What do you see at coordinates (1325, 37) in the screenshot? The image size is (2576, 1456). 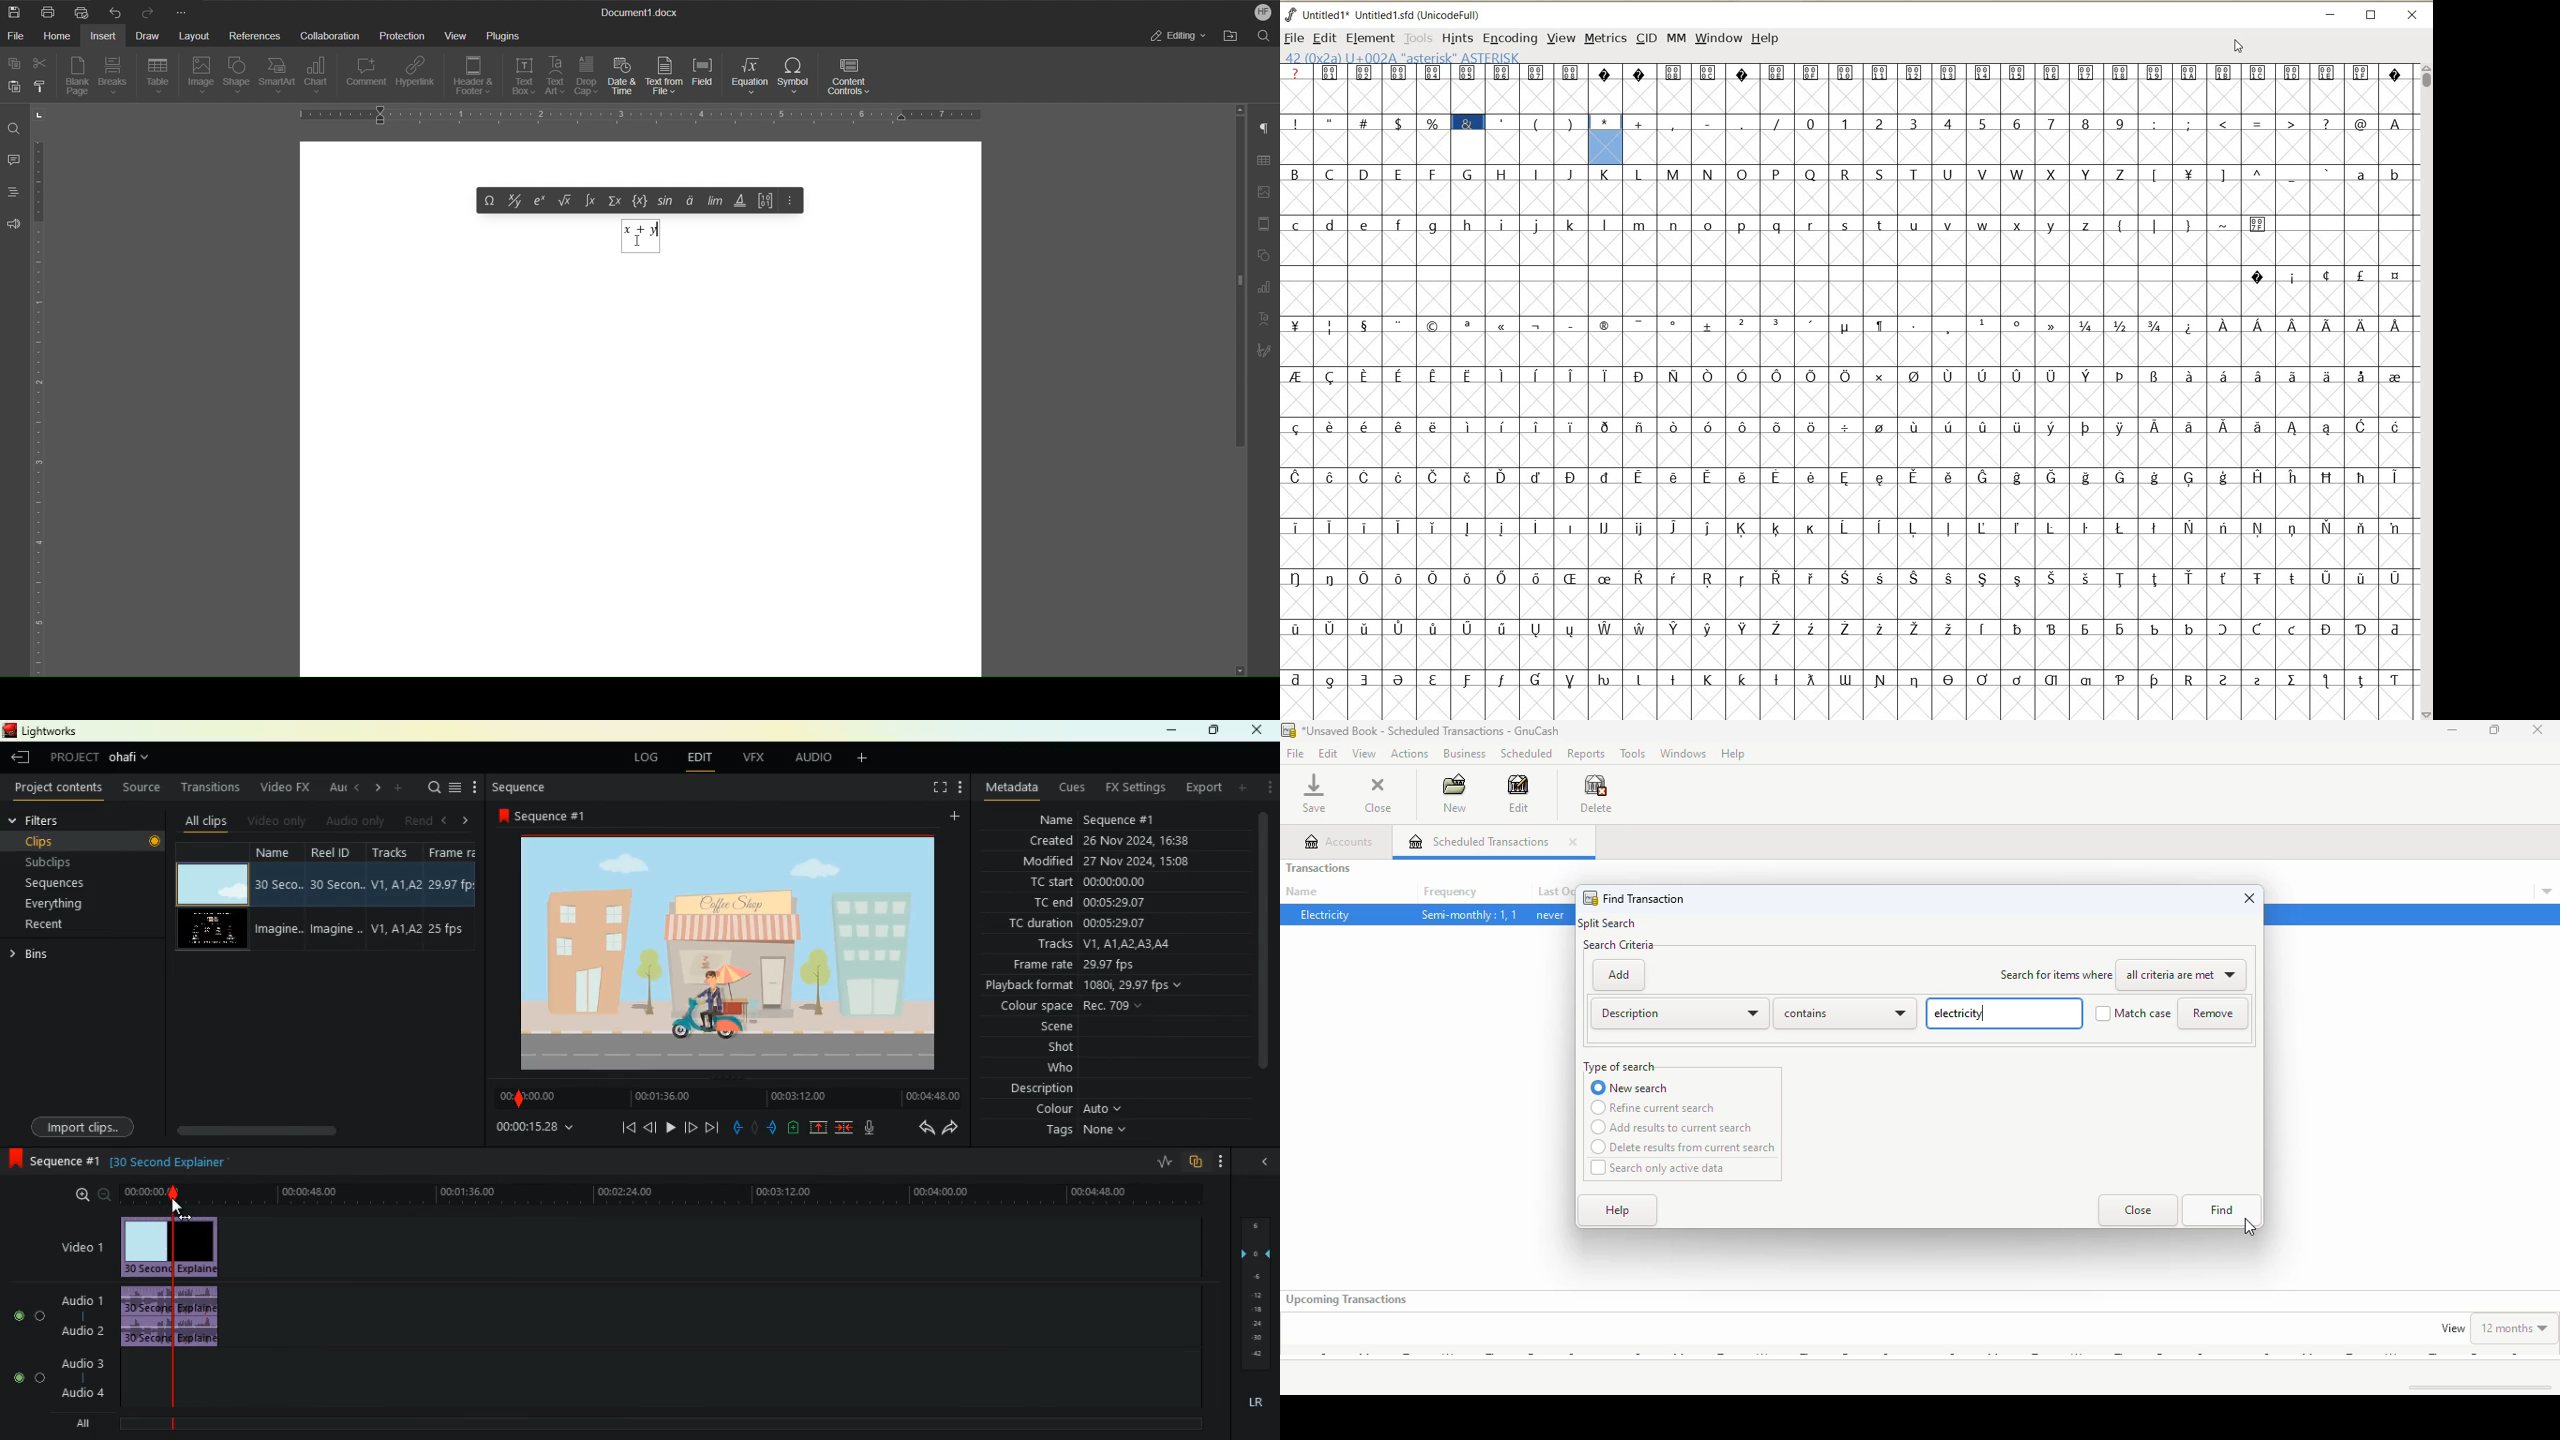 I see `EDIT` at bounding box center [1325, 37].